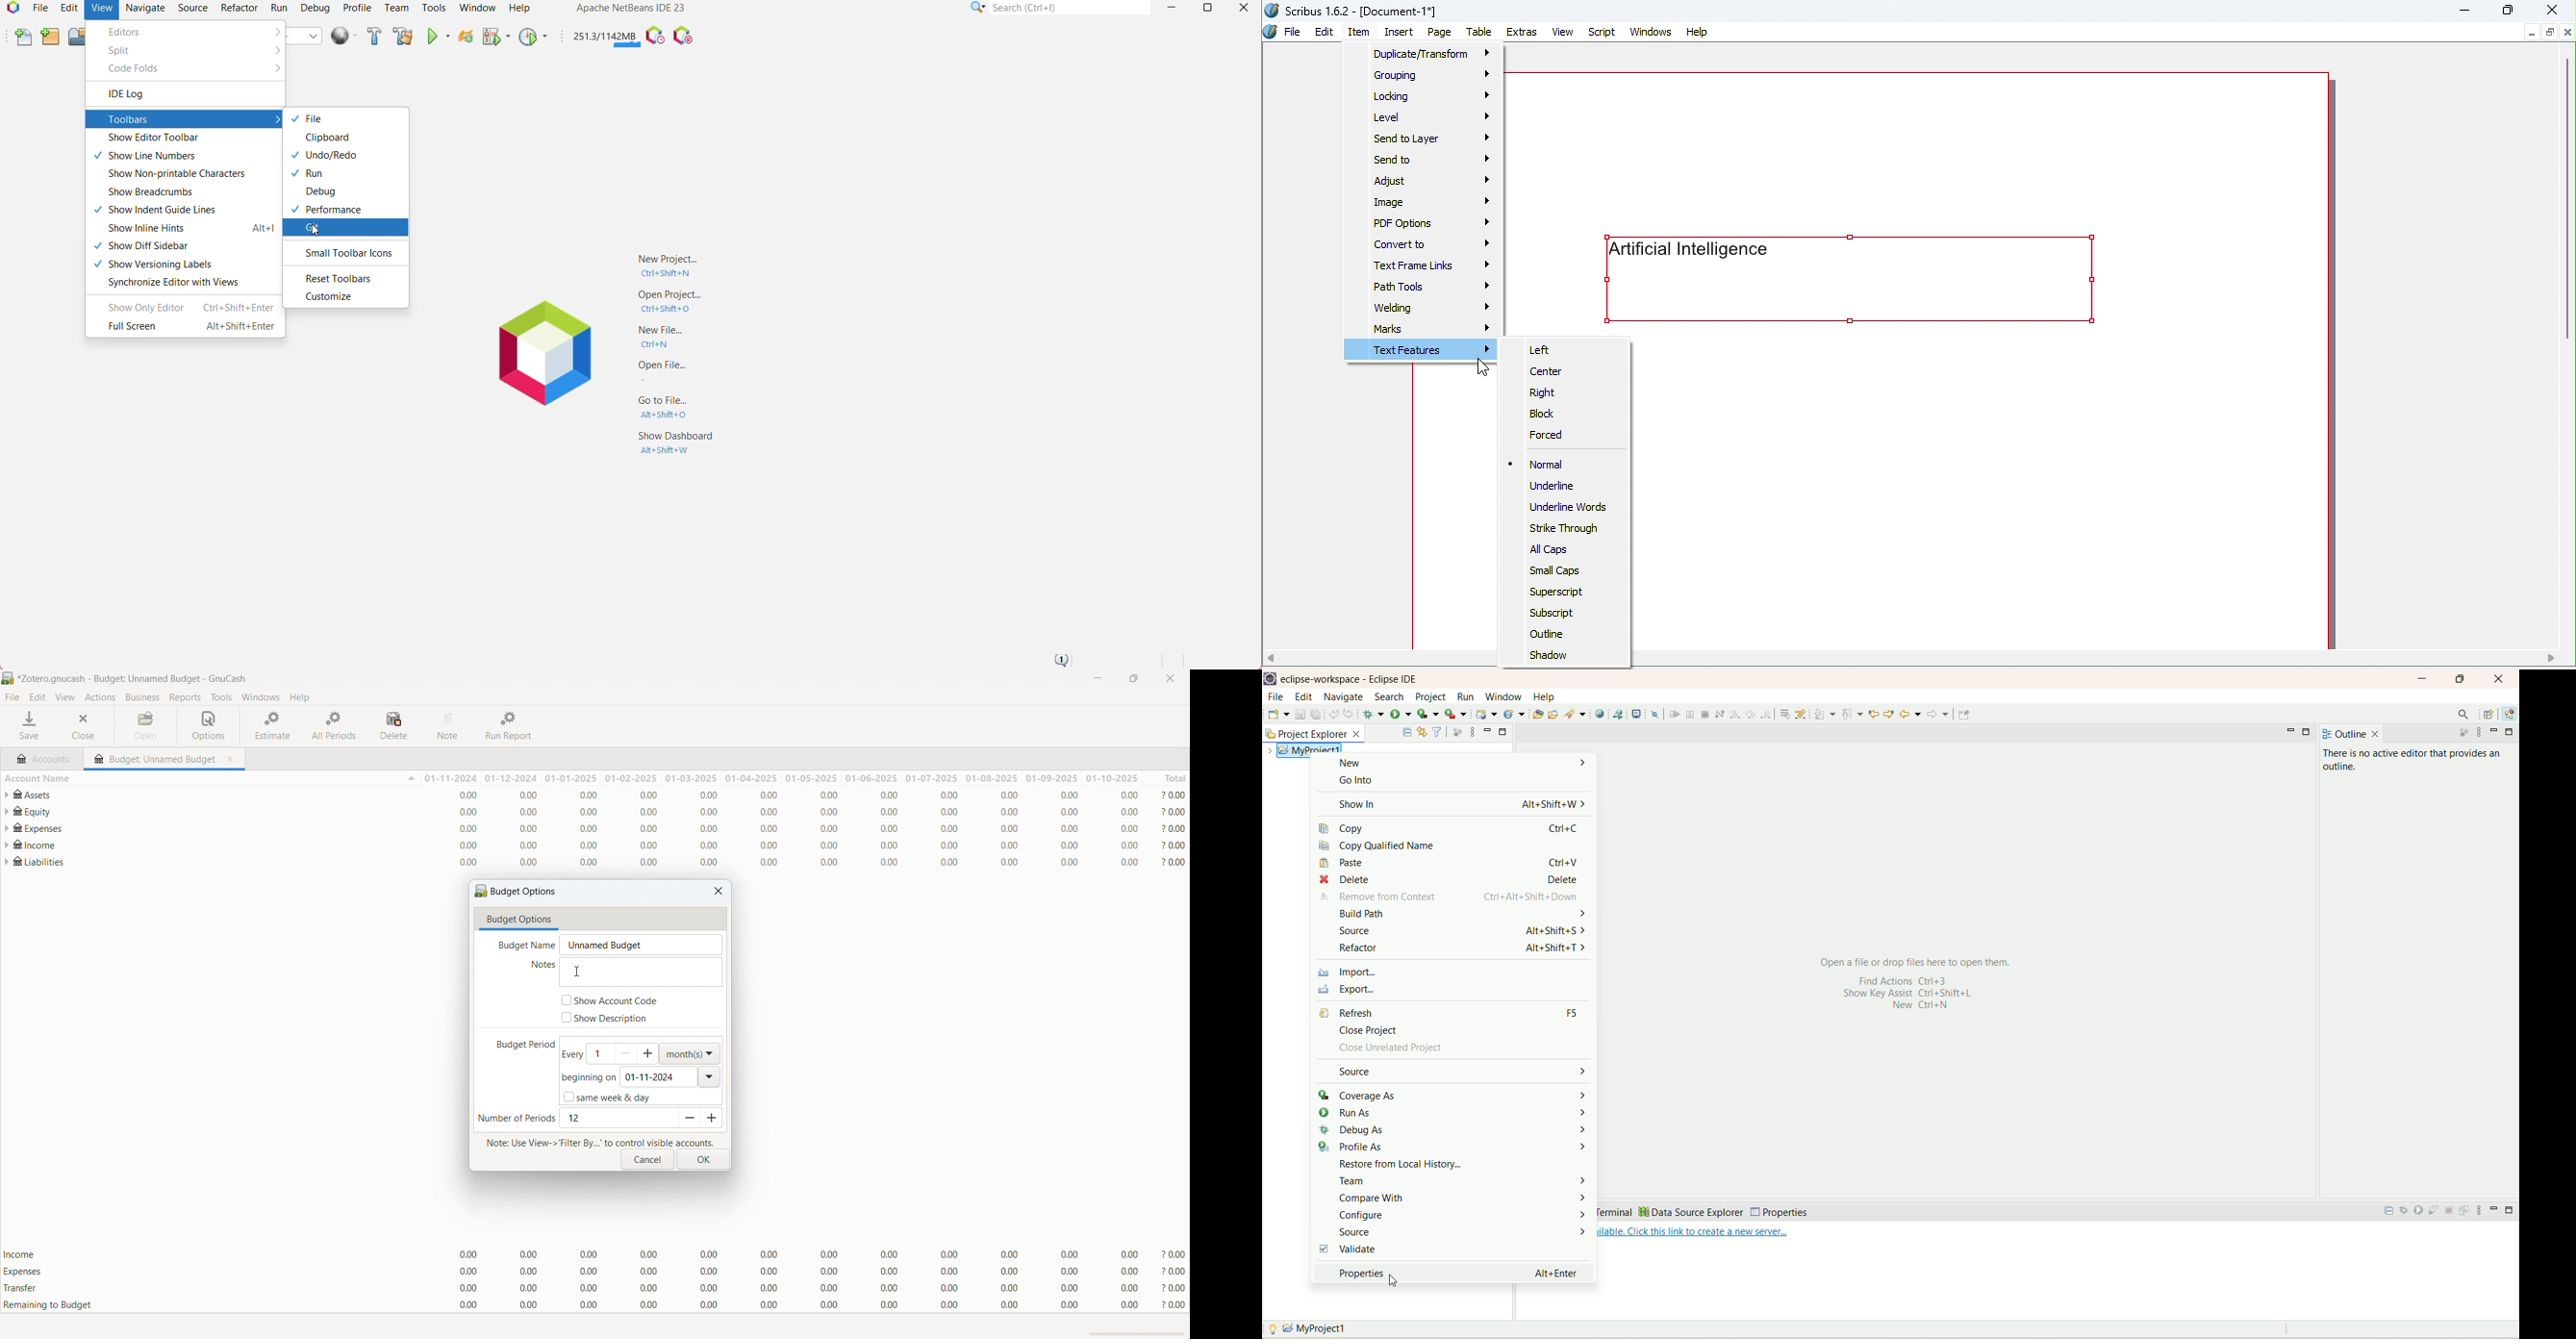  Describe the element at coordinates (2549, 10) in the screenshot. I see `Close` at that location.